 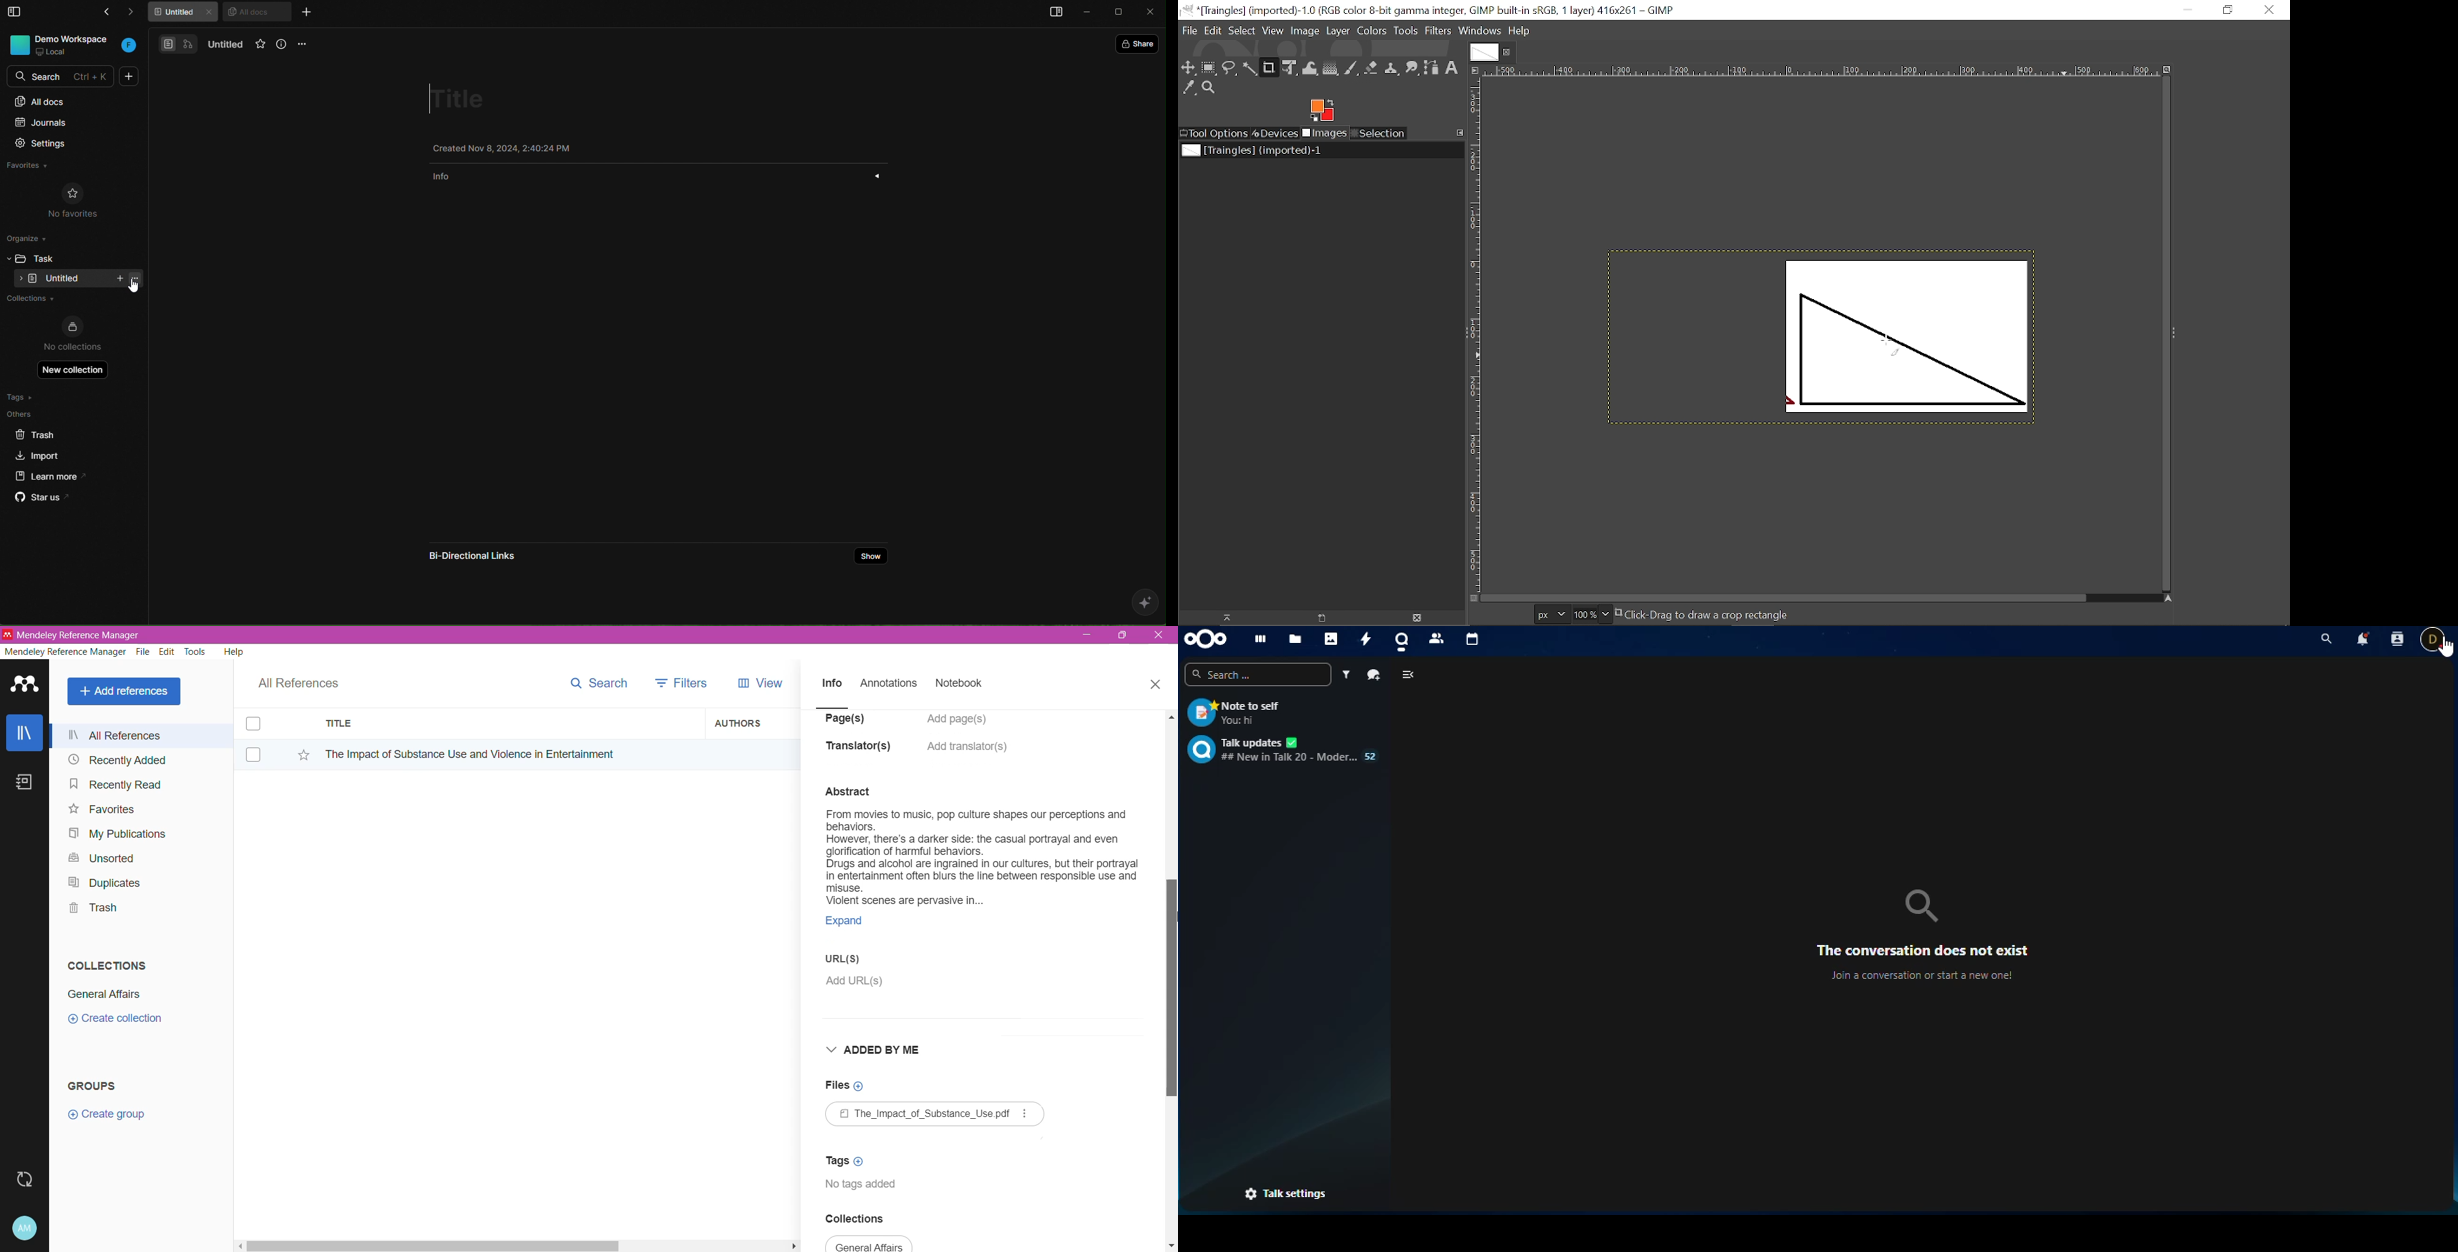 I want to click on add pages, so click(x=962, y=719).